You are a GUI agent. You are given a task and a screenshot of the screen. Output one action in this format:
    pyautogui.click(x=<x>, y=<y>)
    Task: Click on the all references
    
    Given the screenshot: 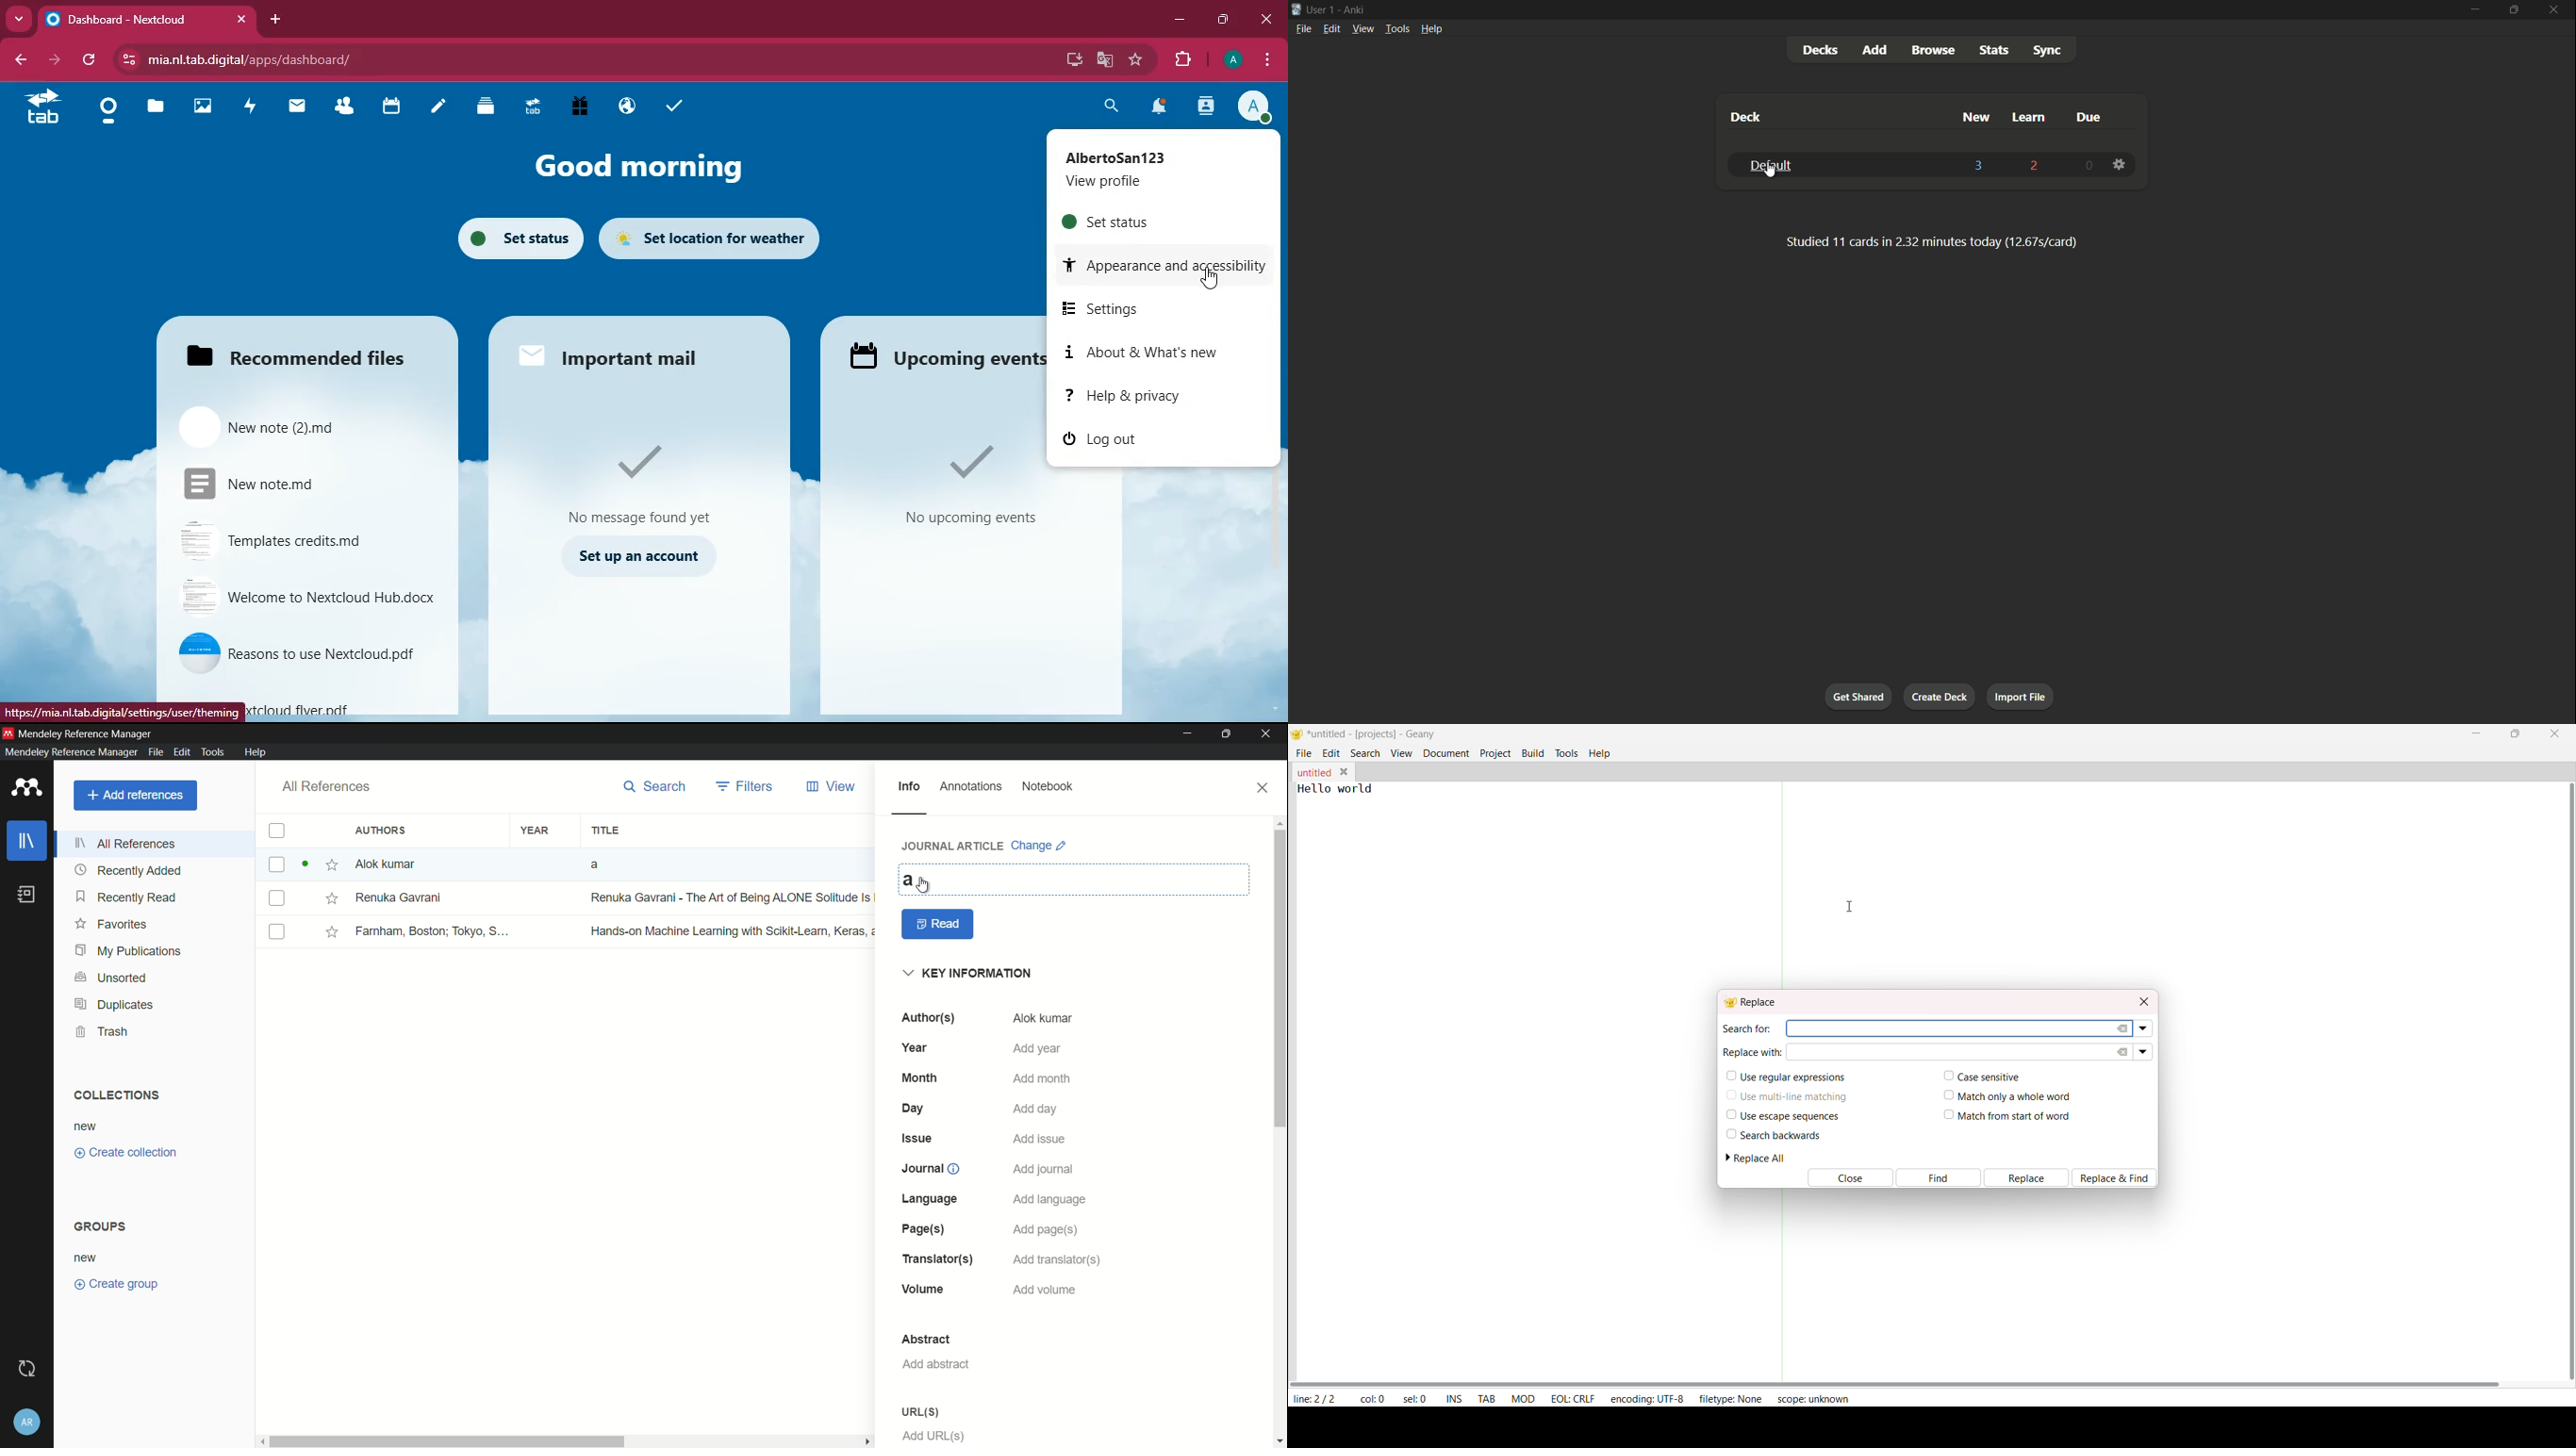 What is the action you would take?
    pyautogui.click(x=127, y=843)
    